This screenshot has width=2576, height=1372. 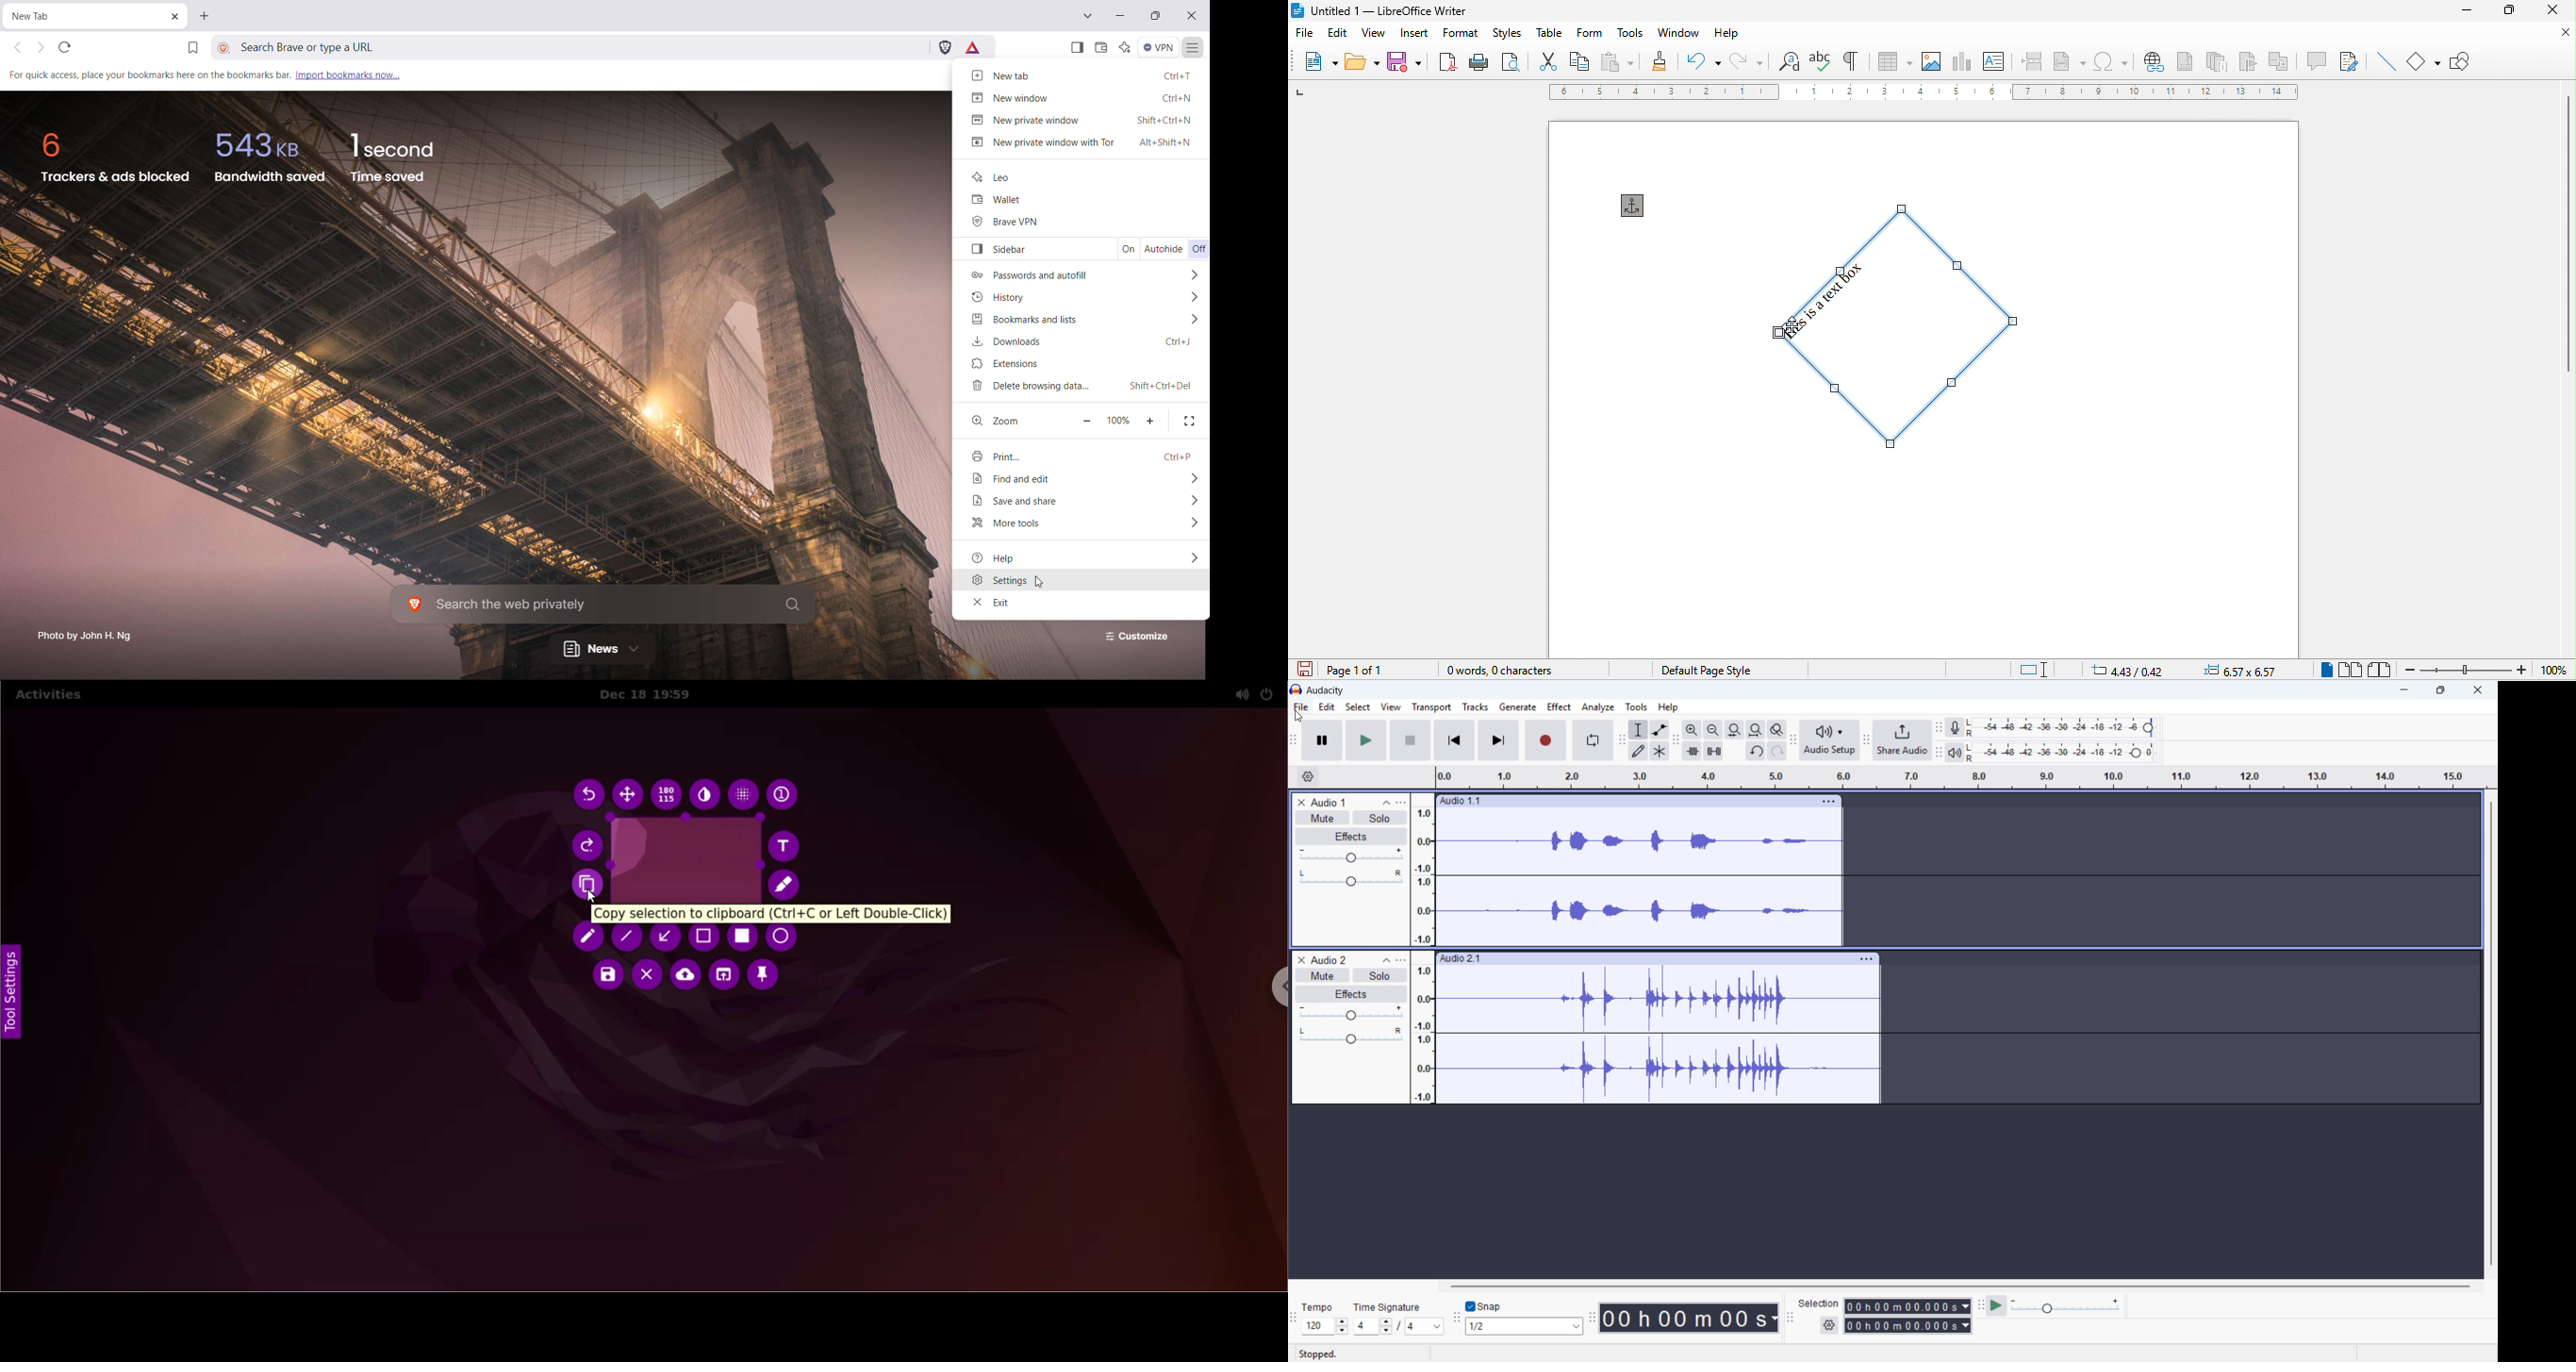 I want to click on Play at speed, so click(x=1997, y=1306).